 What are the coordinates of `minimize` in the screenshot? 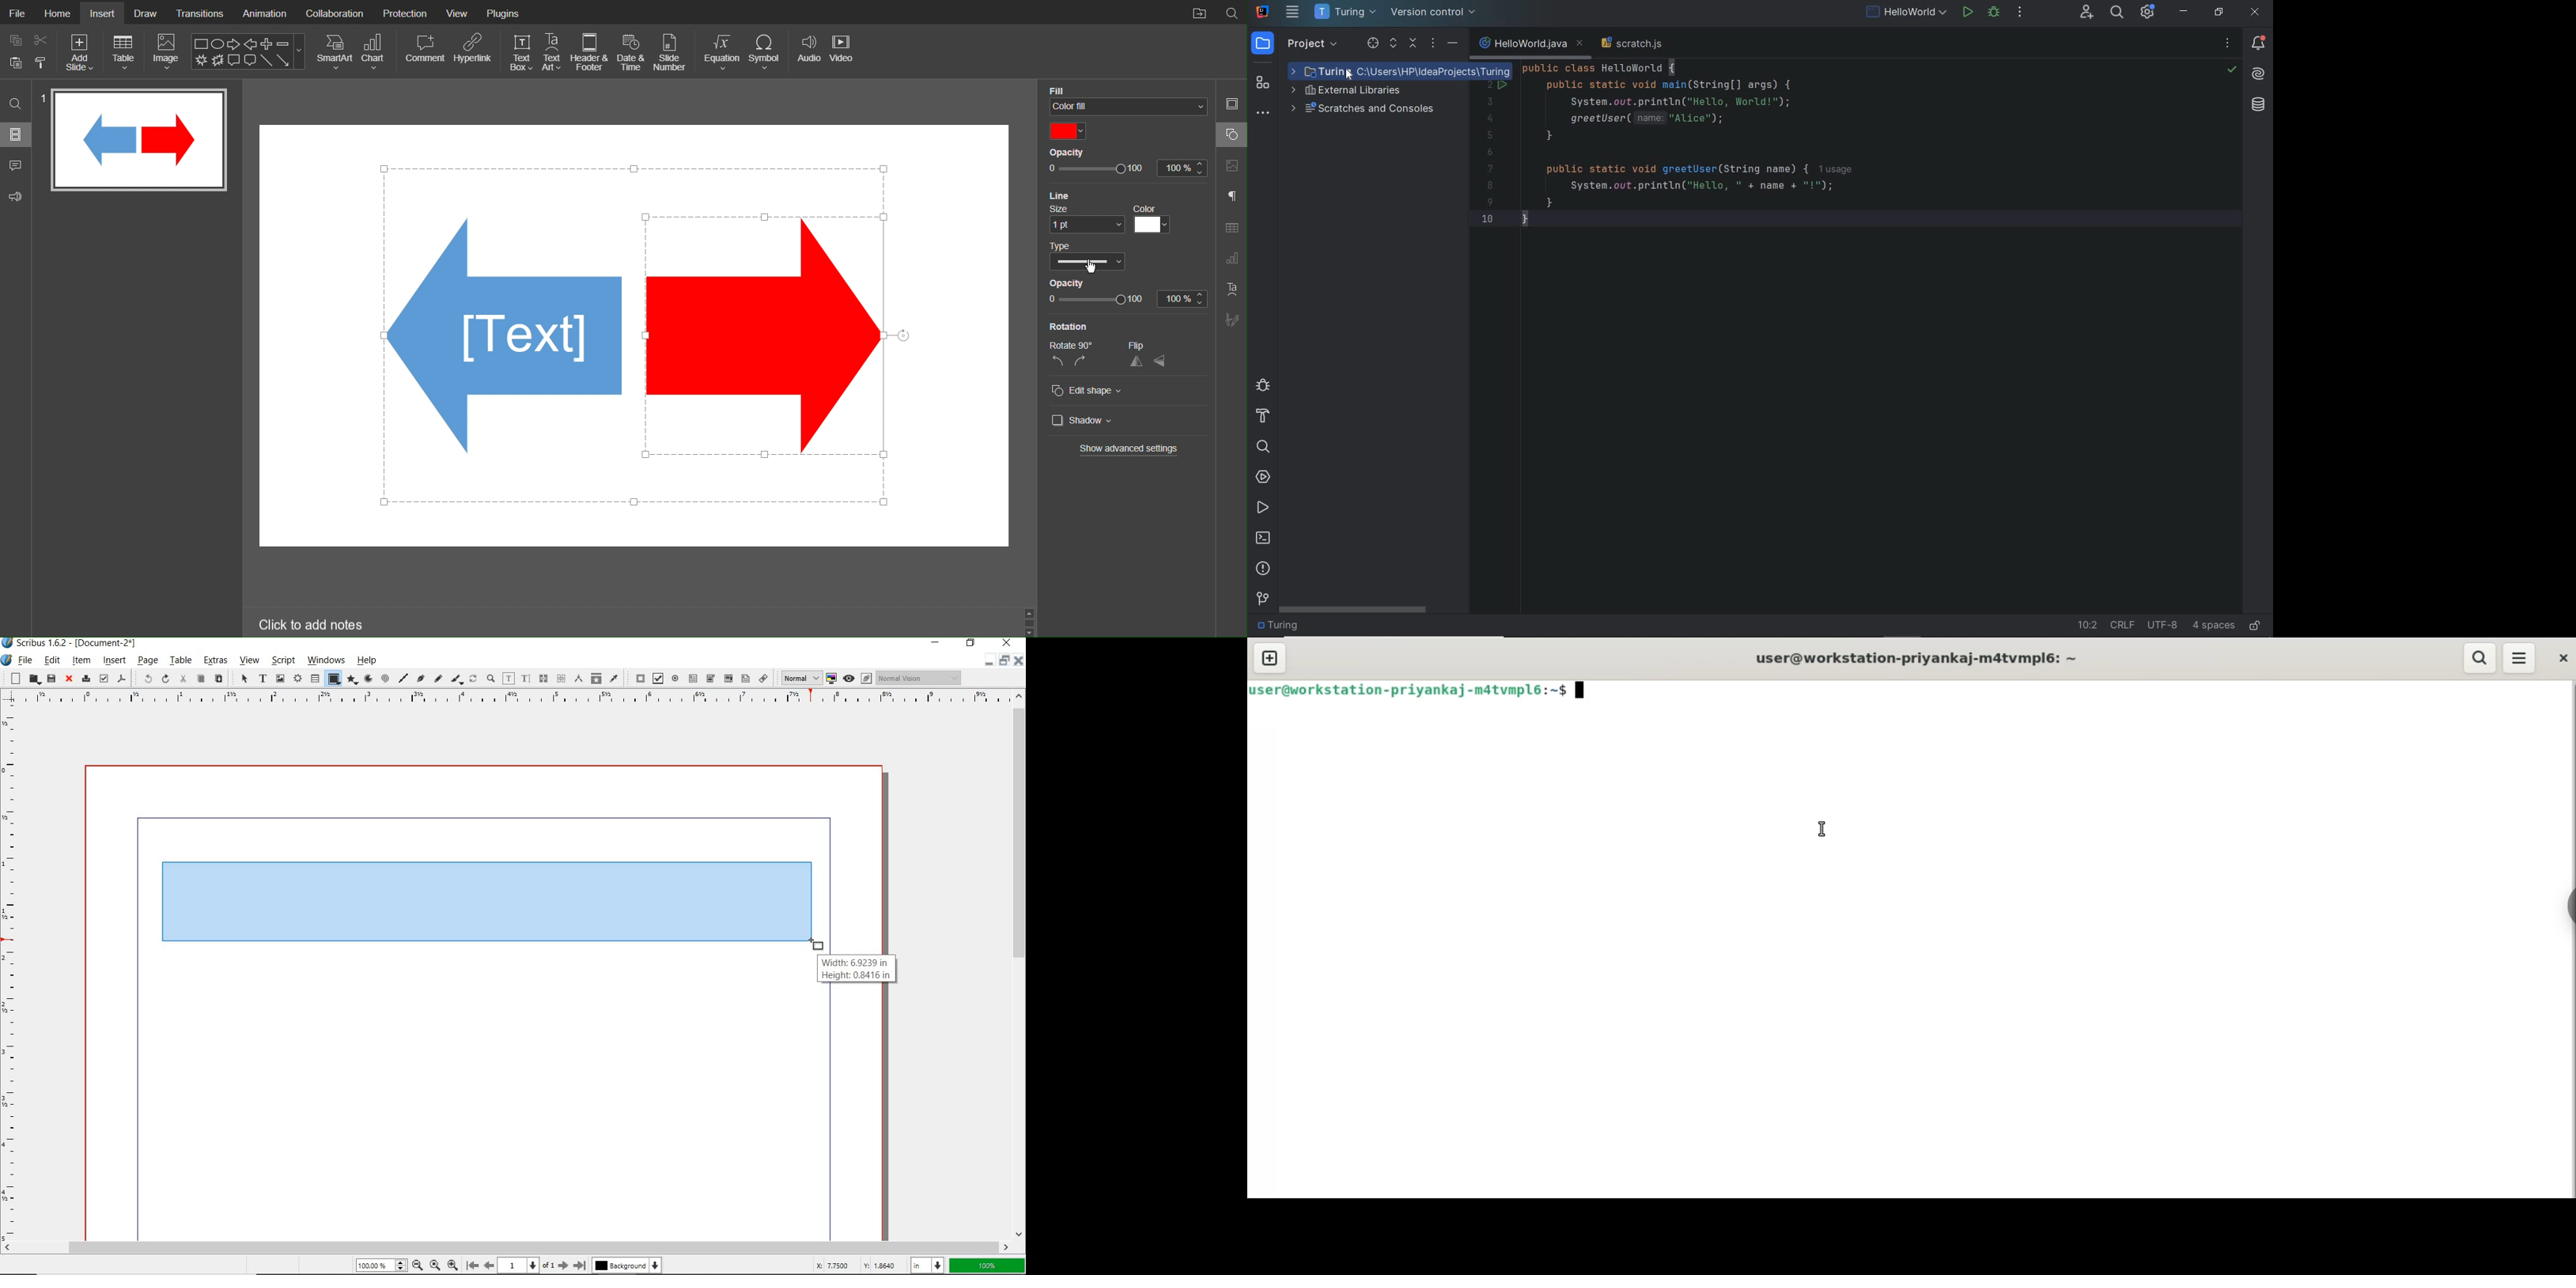 It's located at (936, 643).